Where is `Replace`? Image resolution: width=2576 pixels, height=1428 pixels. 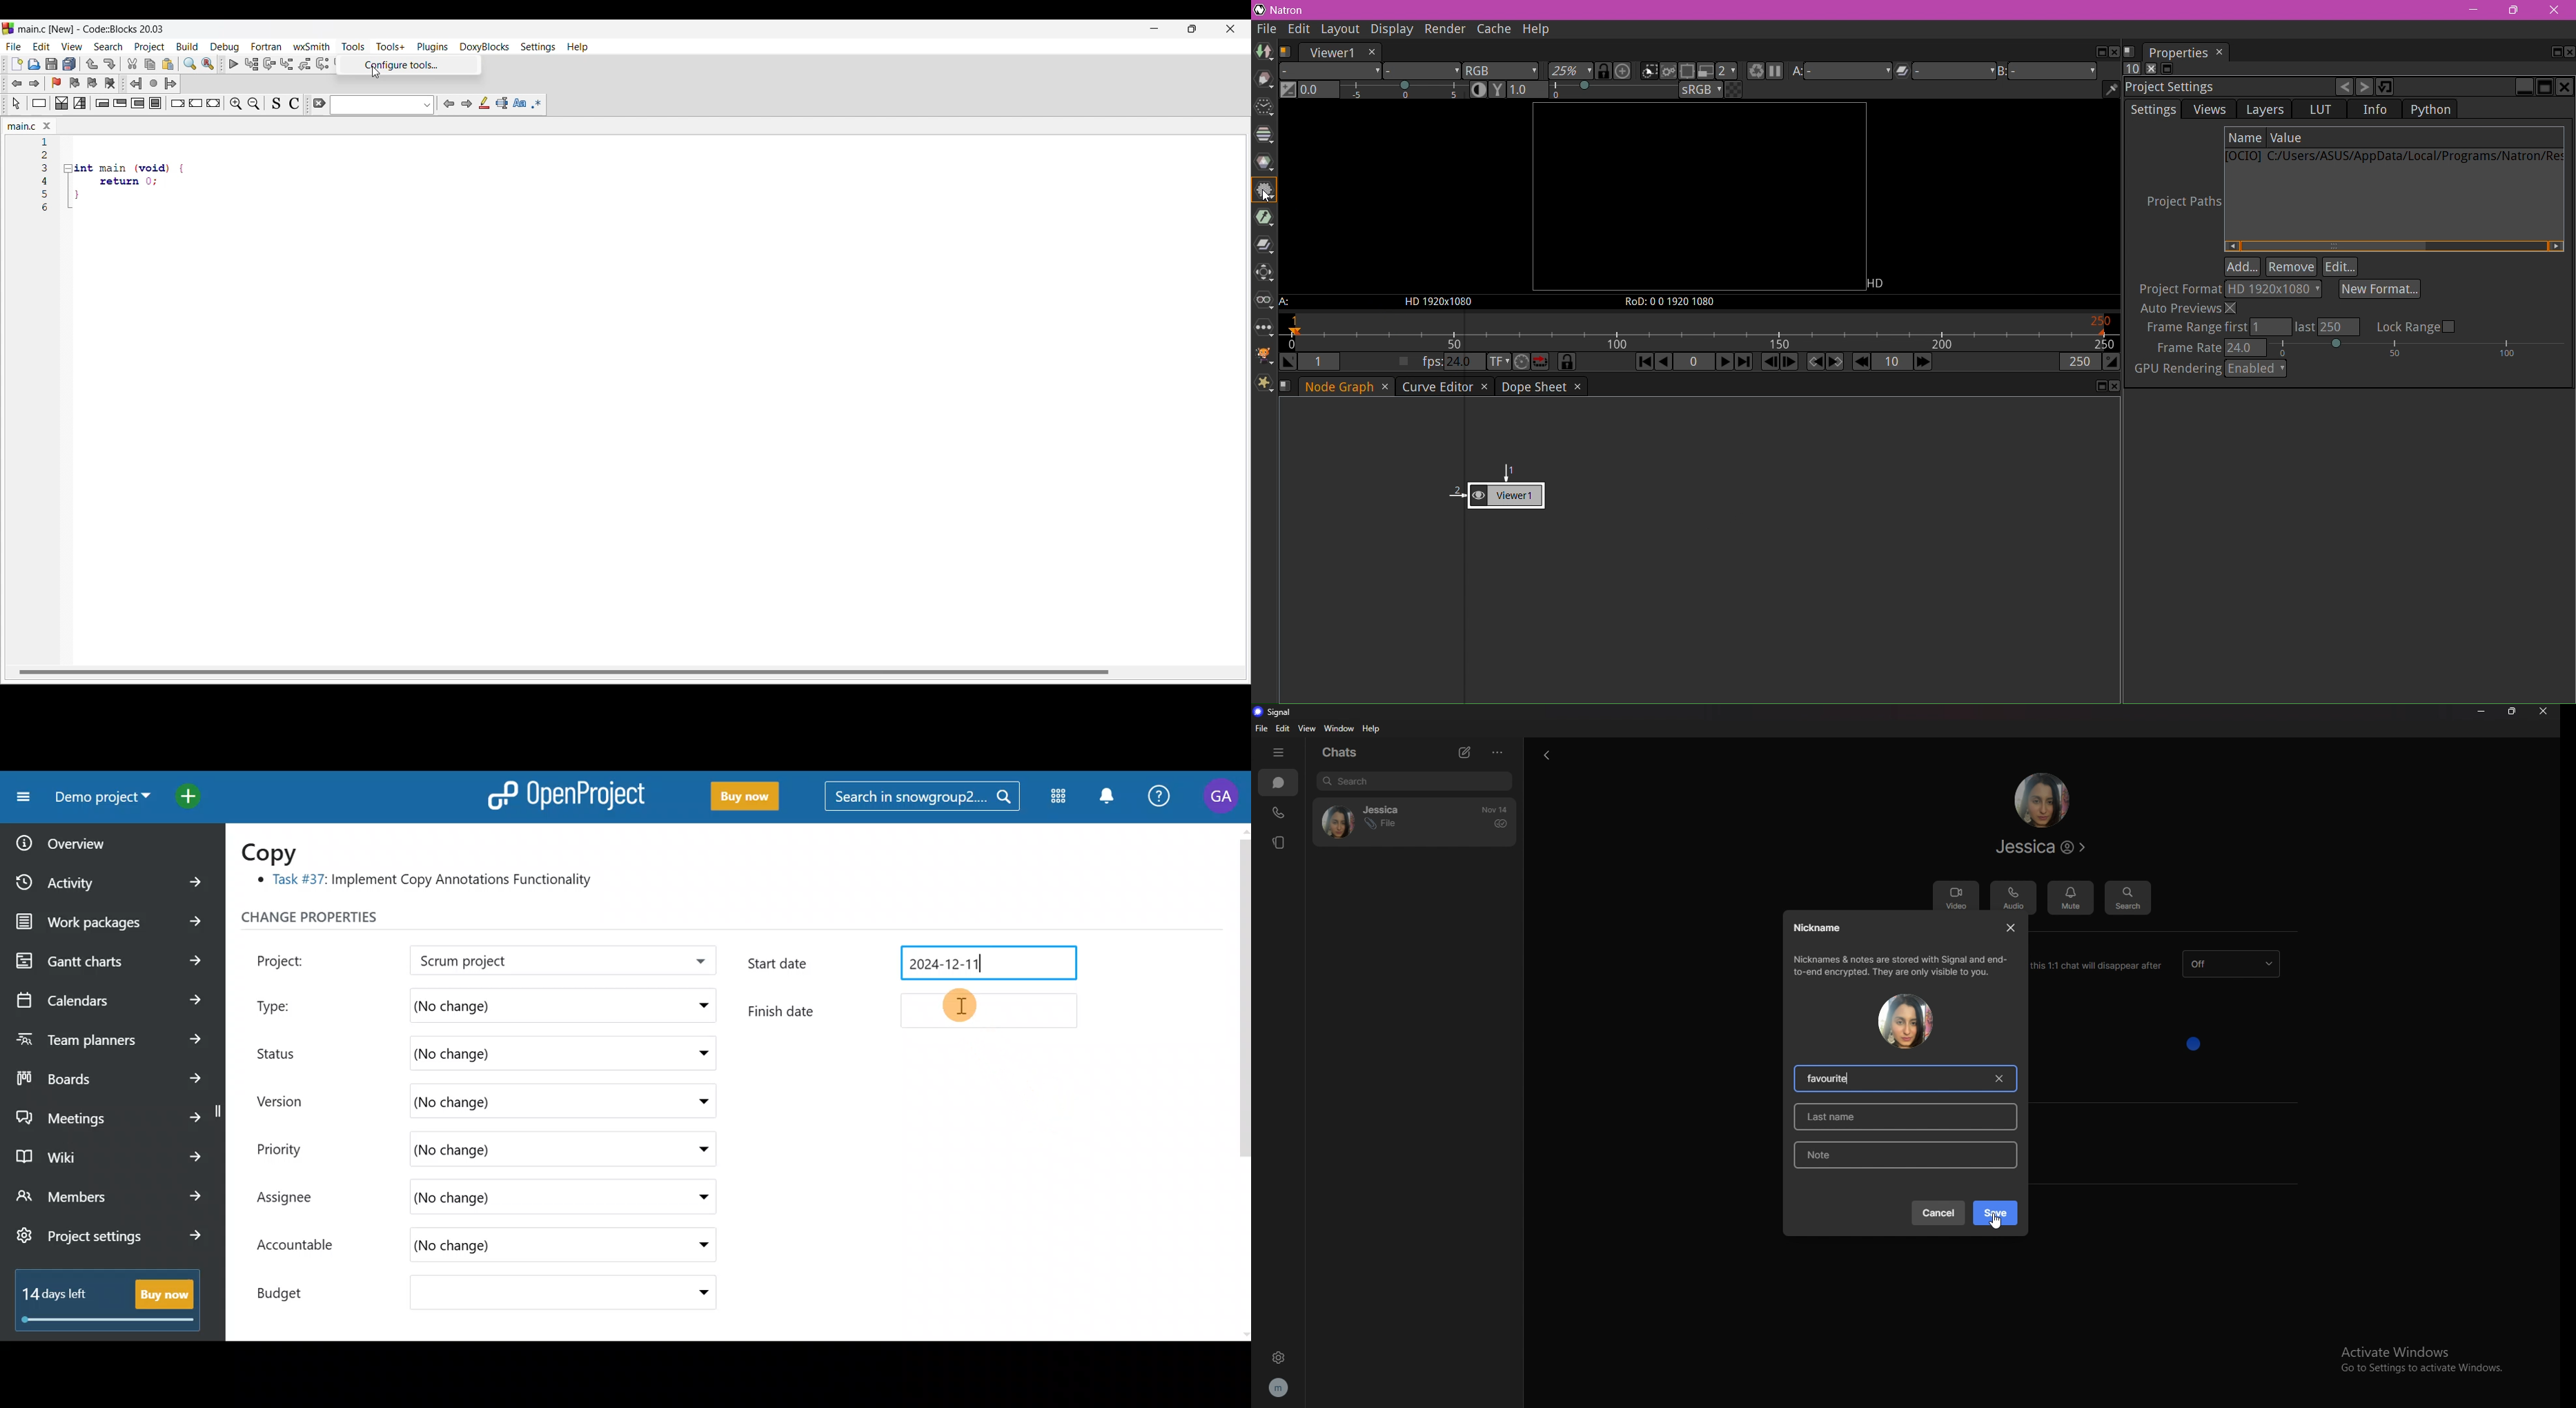
Replace is located at coordinates (208, 64).